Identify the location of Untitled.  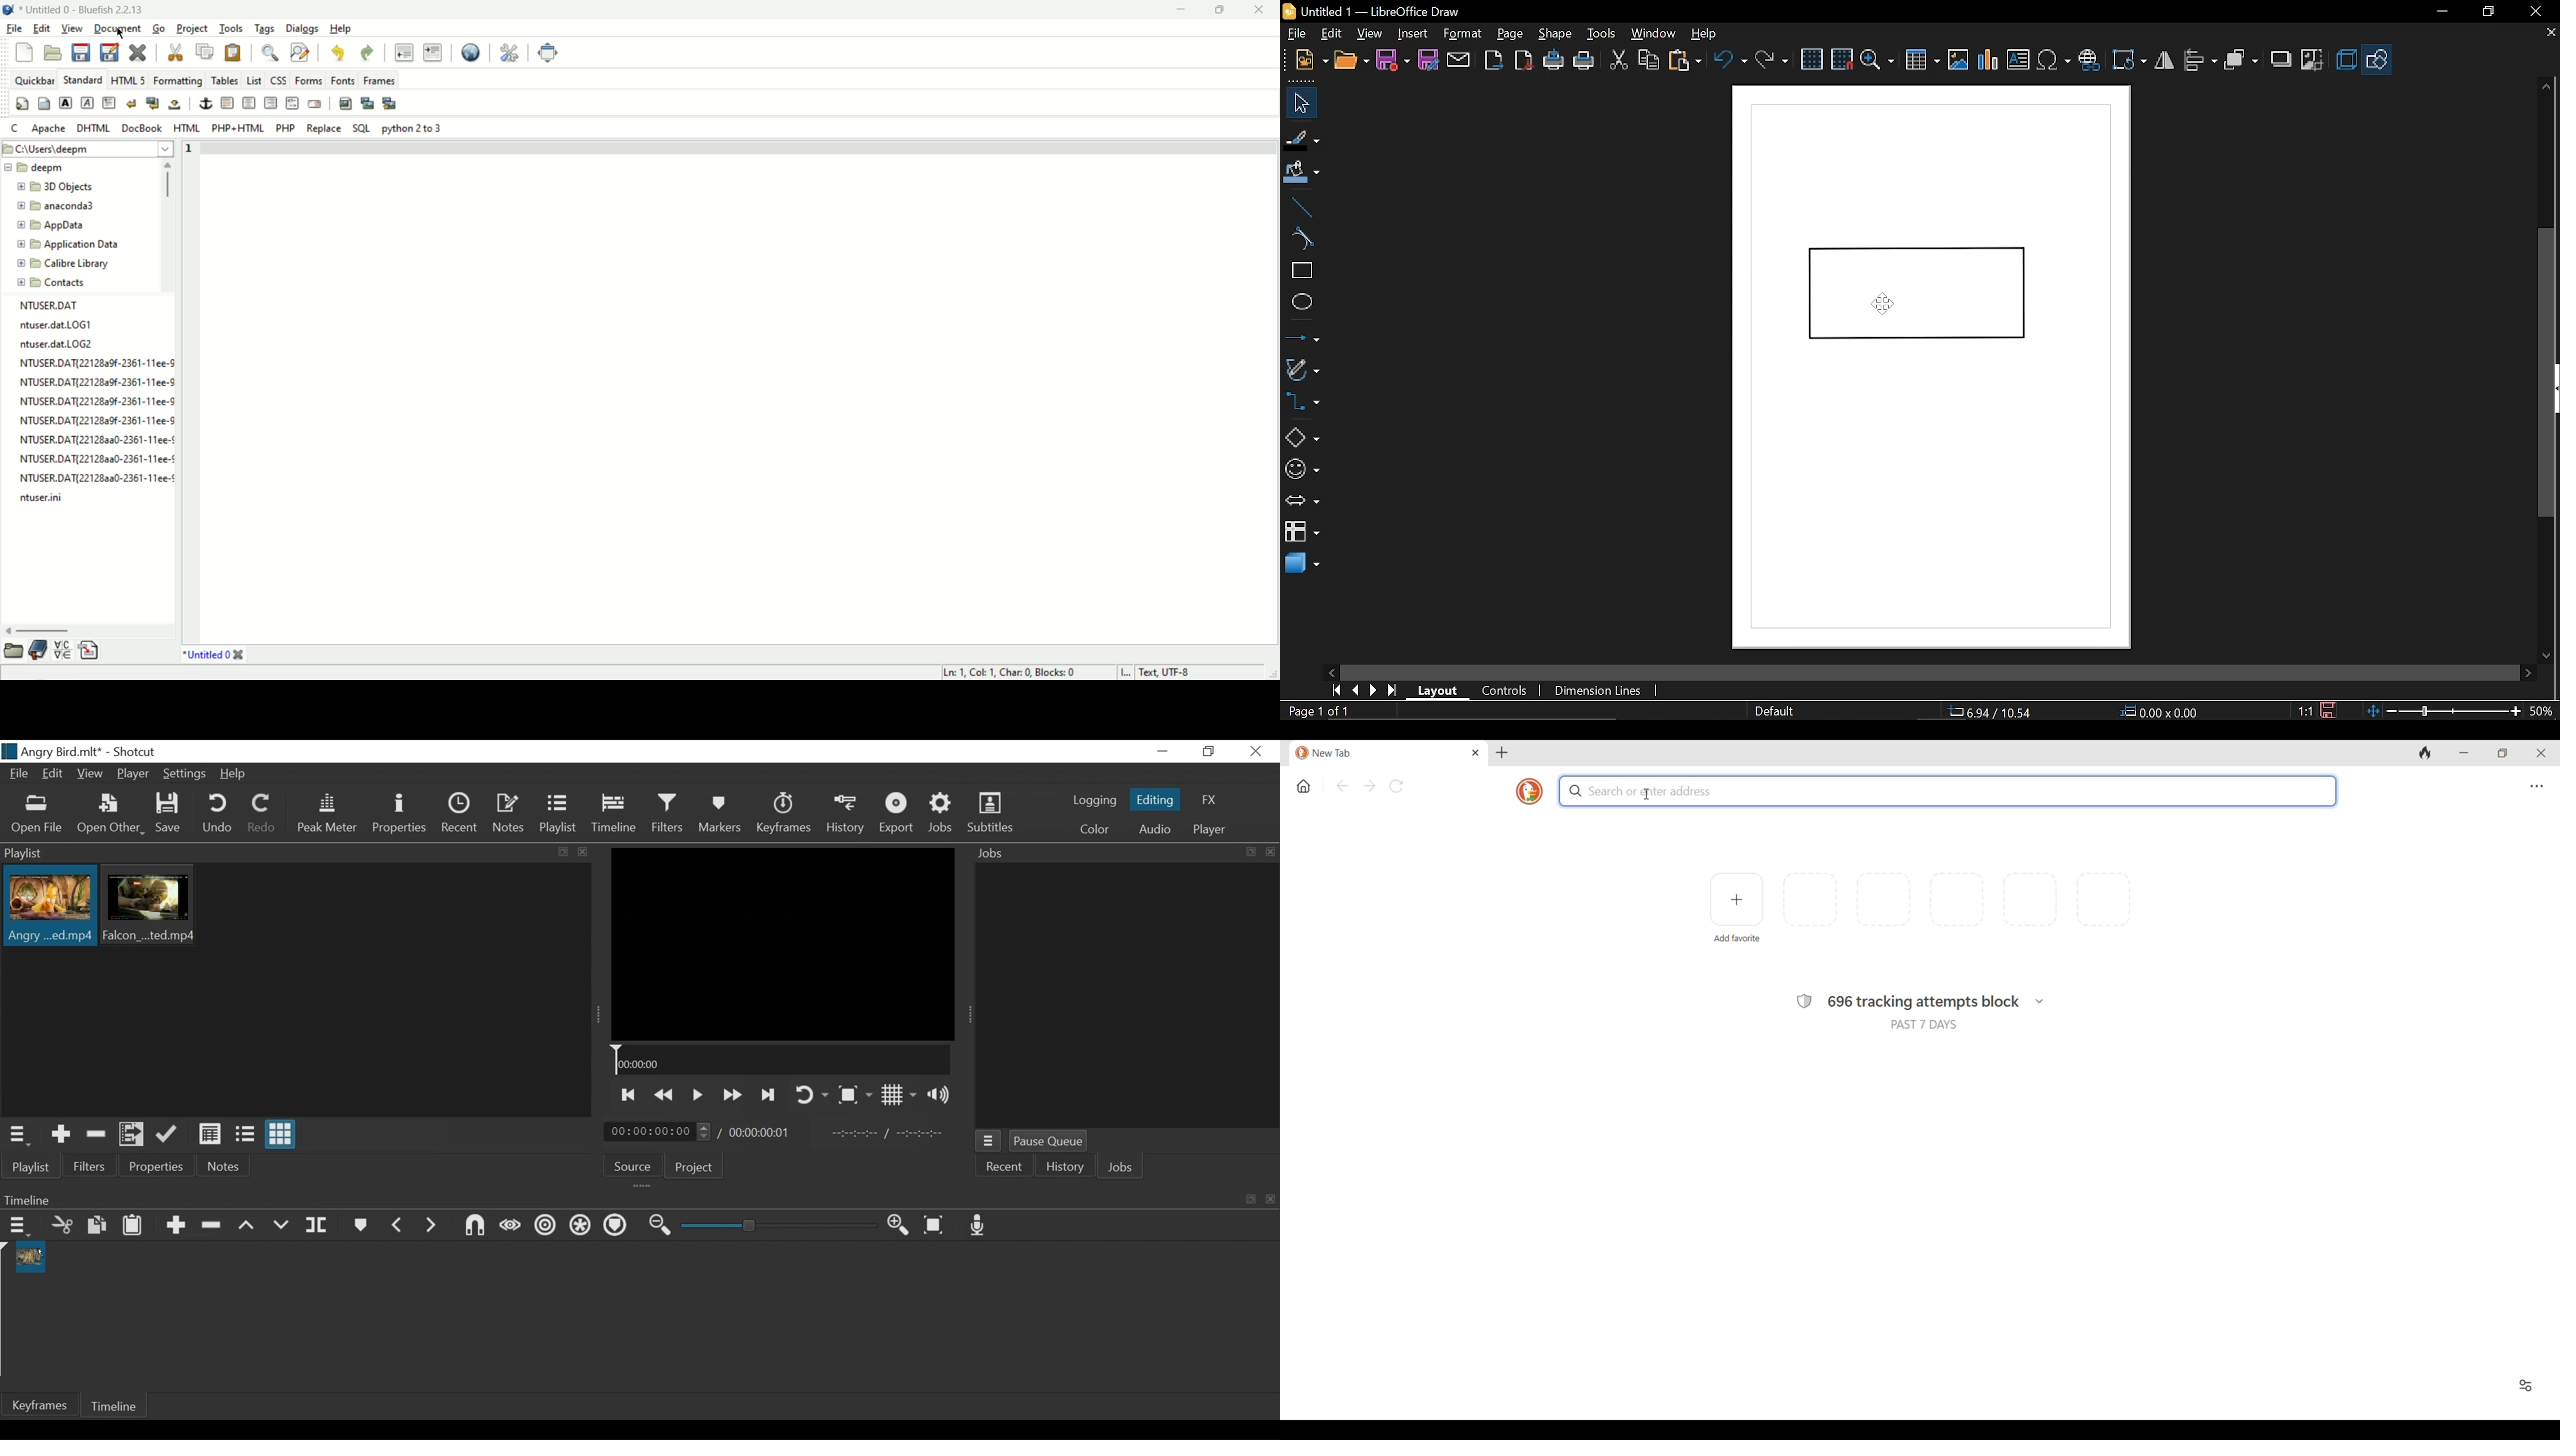
(205, 655).